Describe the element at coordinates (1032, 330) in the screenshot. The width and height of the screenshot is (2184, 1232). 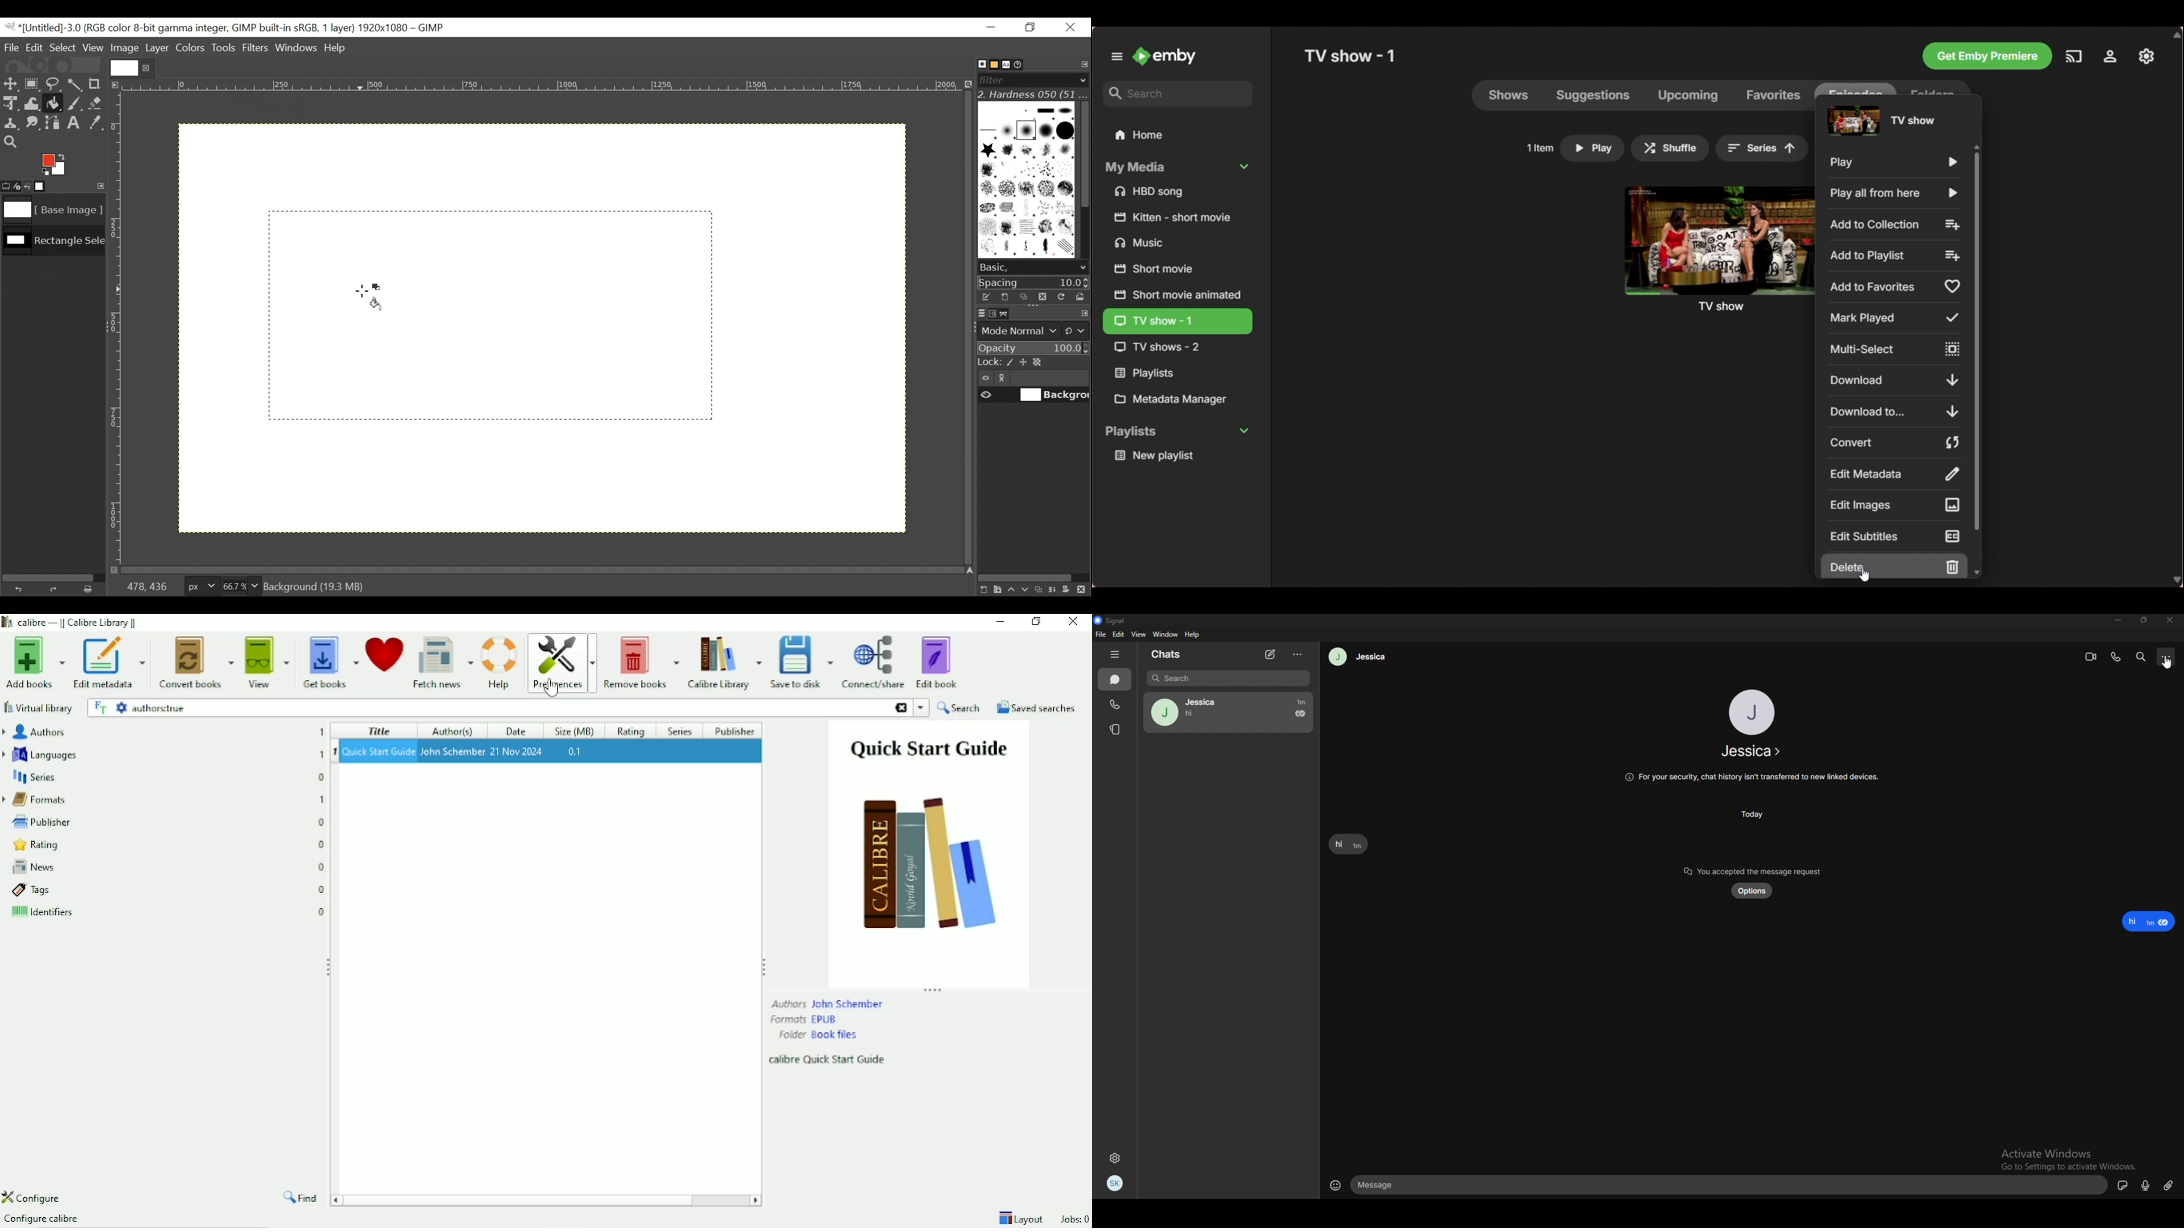
I see `mode normal` at that location.